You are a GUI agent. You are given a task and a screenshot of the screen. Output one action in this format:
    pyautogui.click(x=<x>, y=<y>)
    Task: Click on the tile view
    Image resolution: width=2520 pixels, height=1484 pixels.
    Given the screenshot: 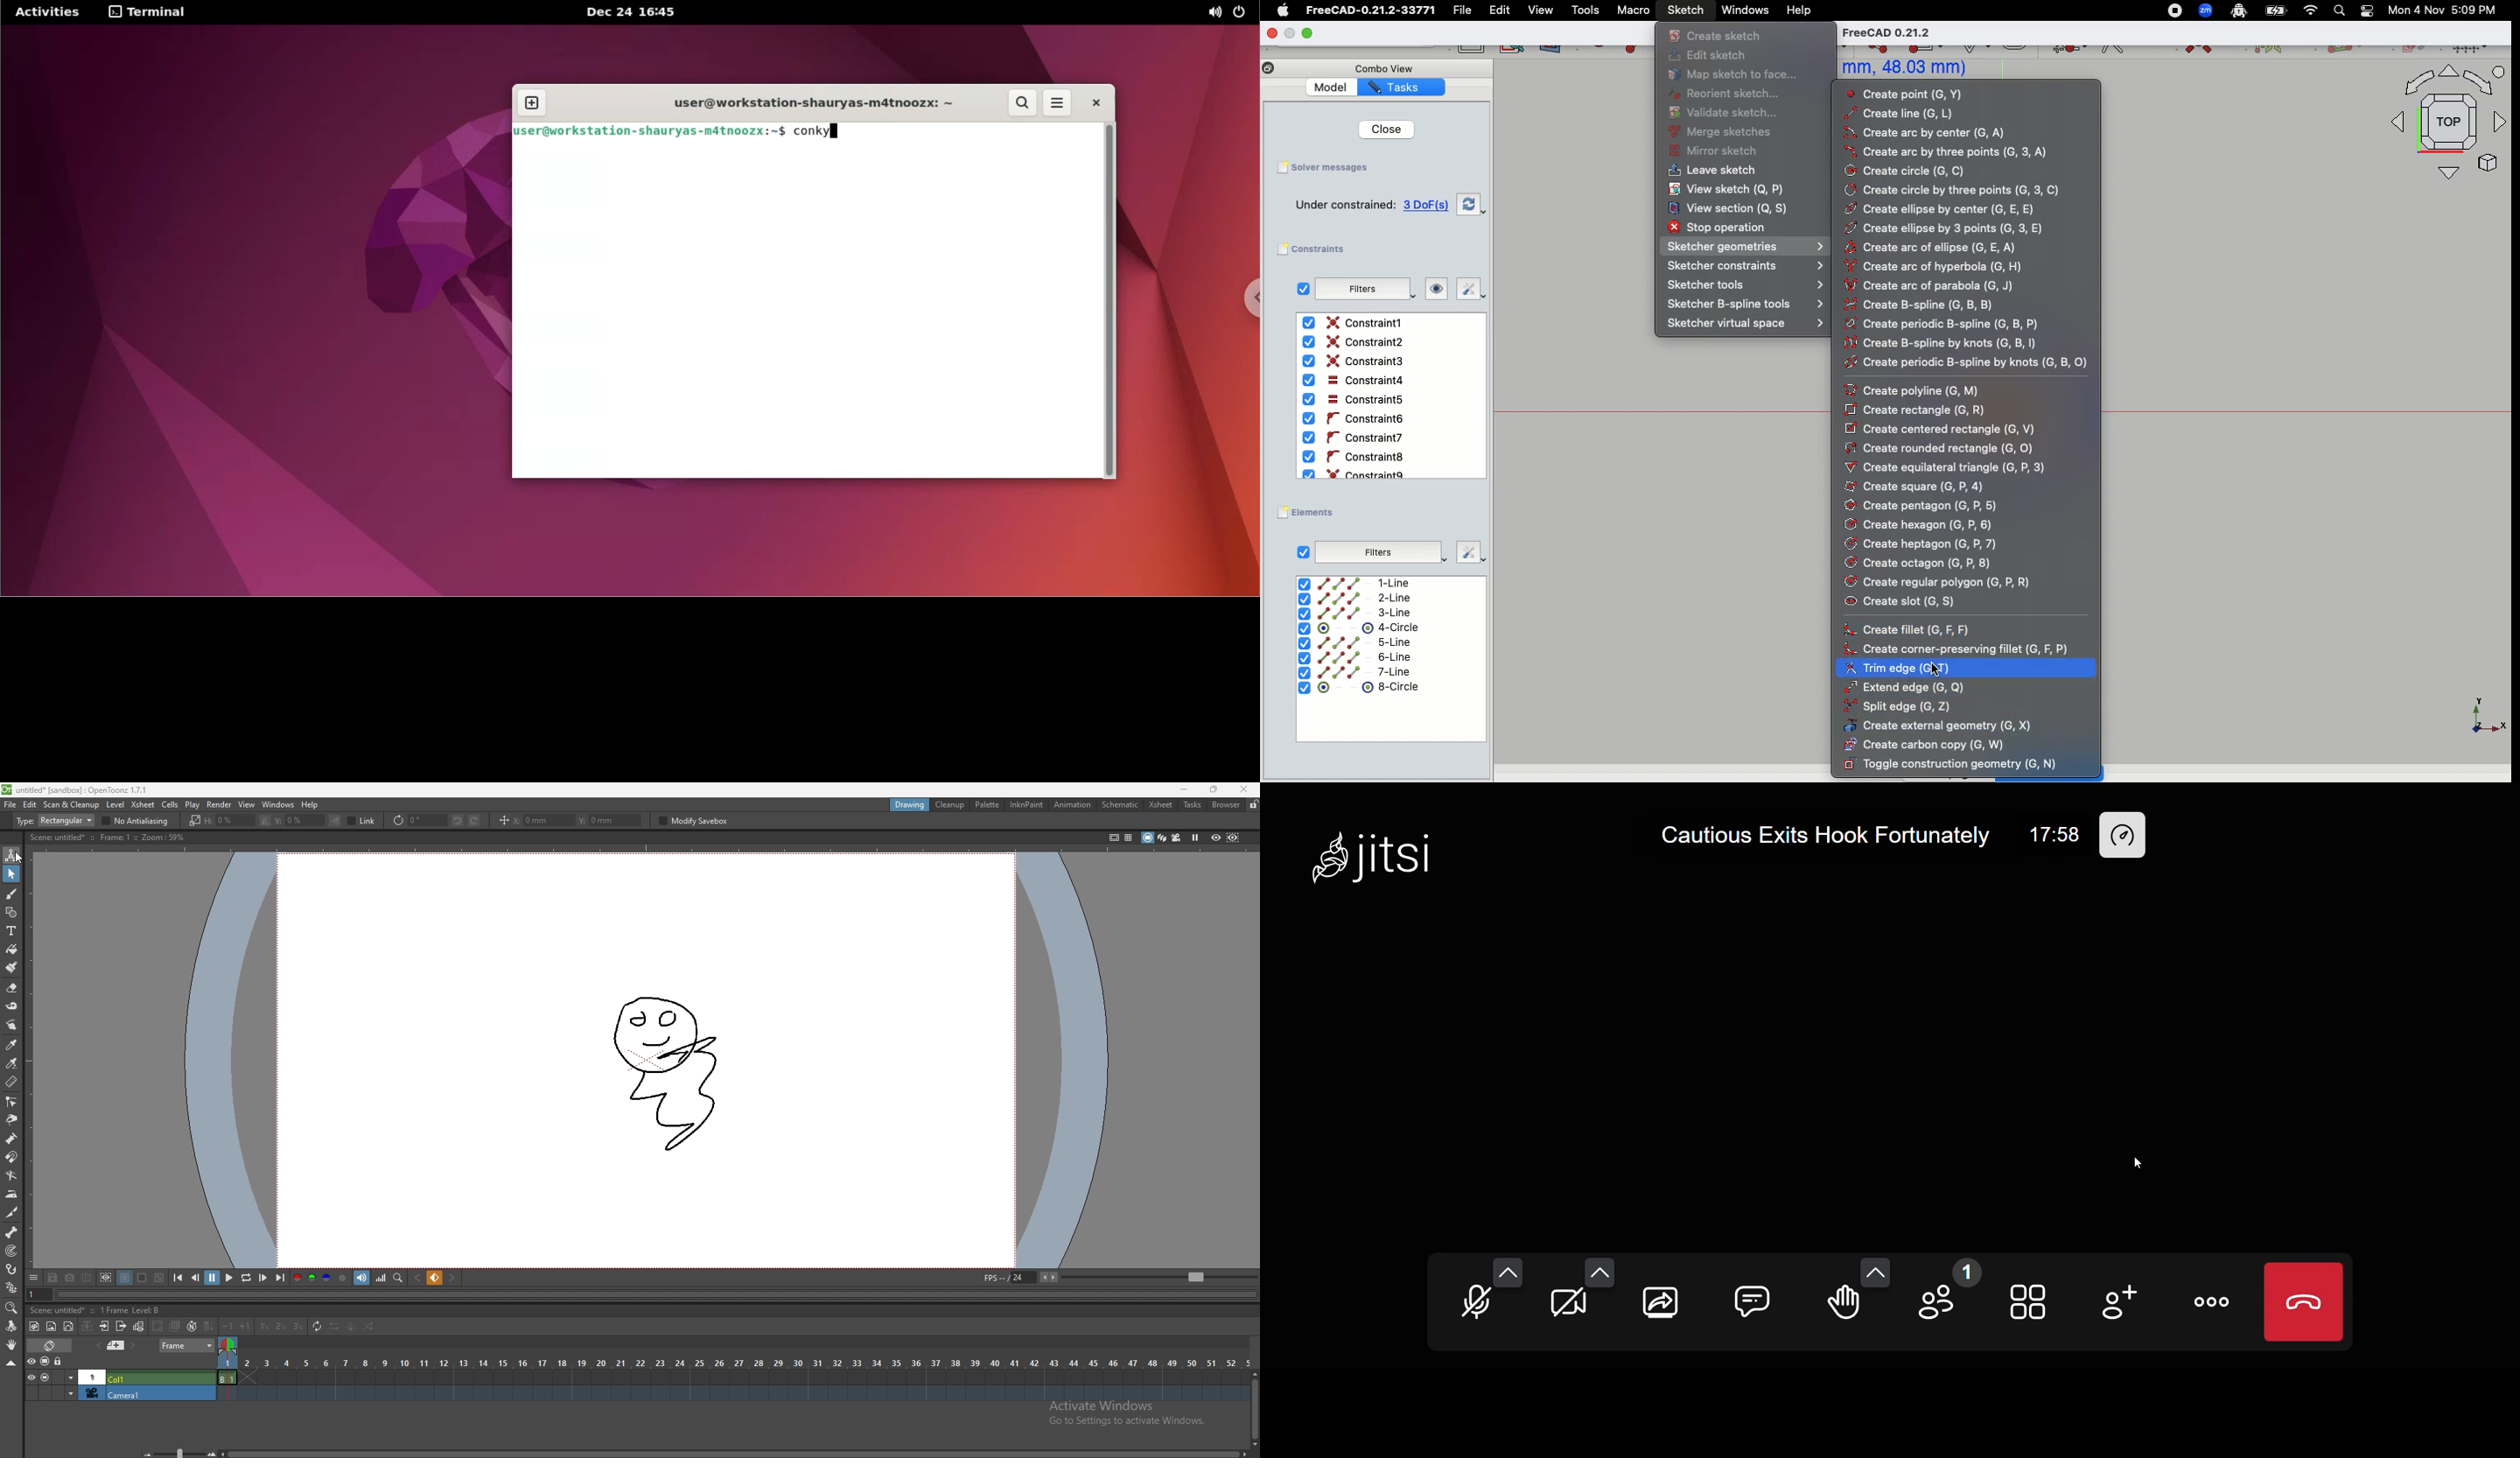 What is the action you would take?
    pyautogui.click(x=2036, y=1305)
    